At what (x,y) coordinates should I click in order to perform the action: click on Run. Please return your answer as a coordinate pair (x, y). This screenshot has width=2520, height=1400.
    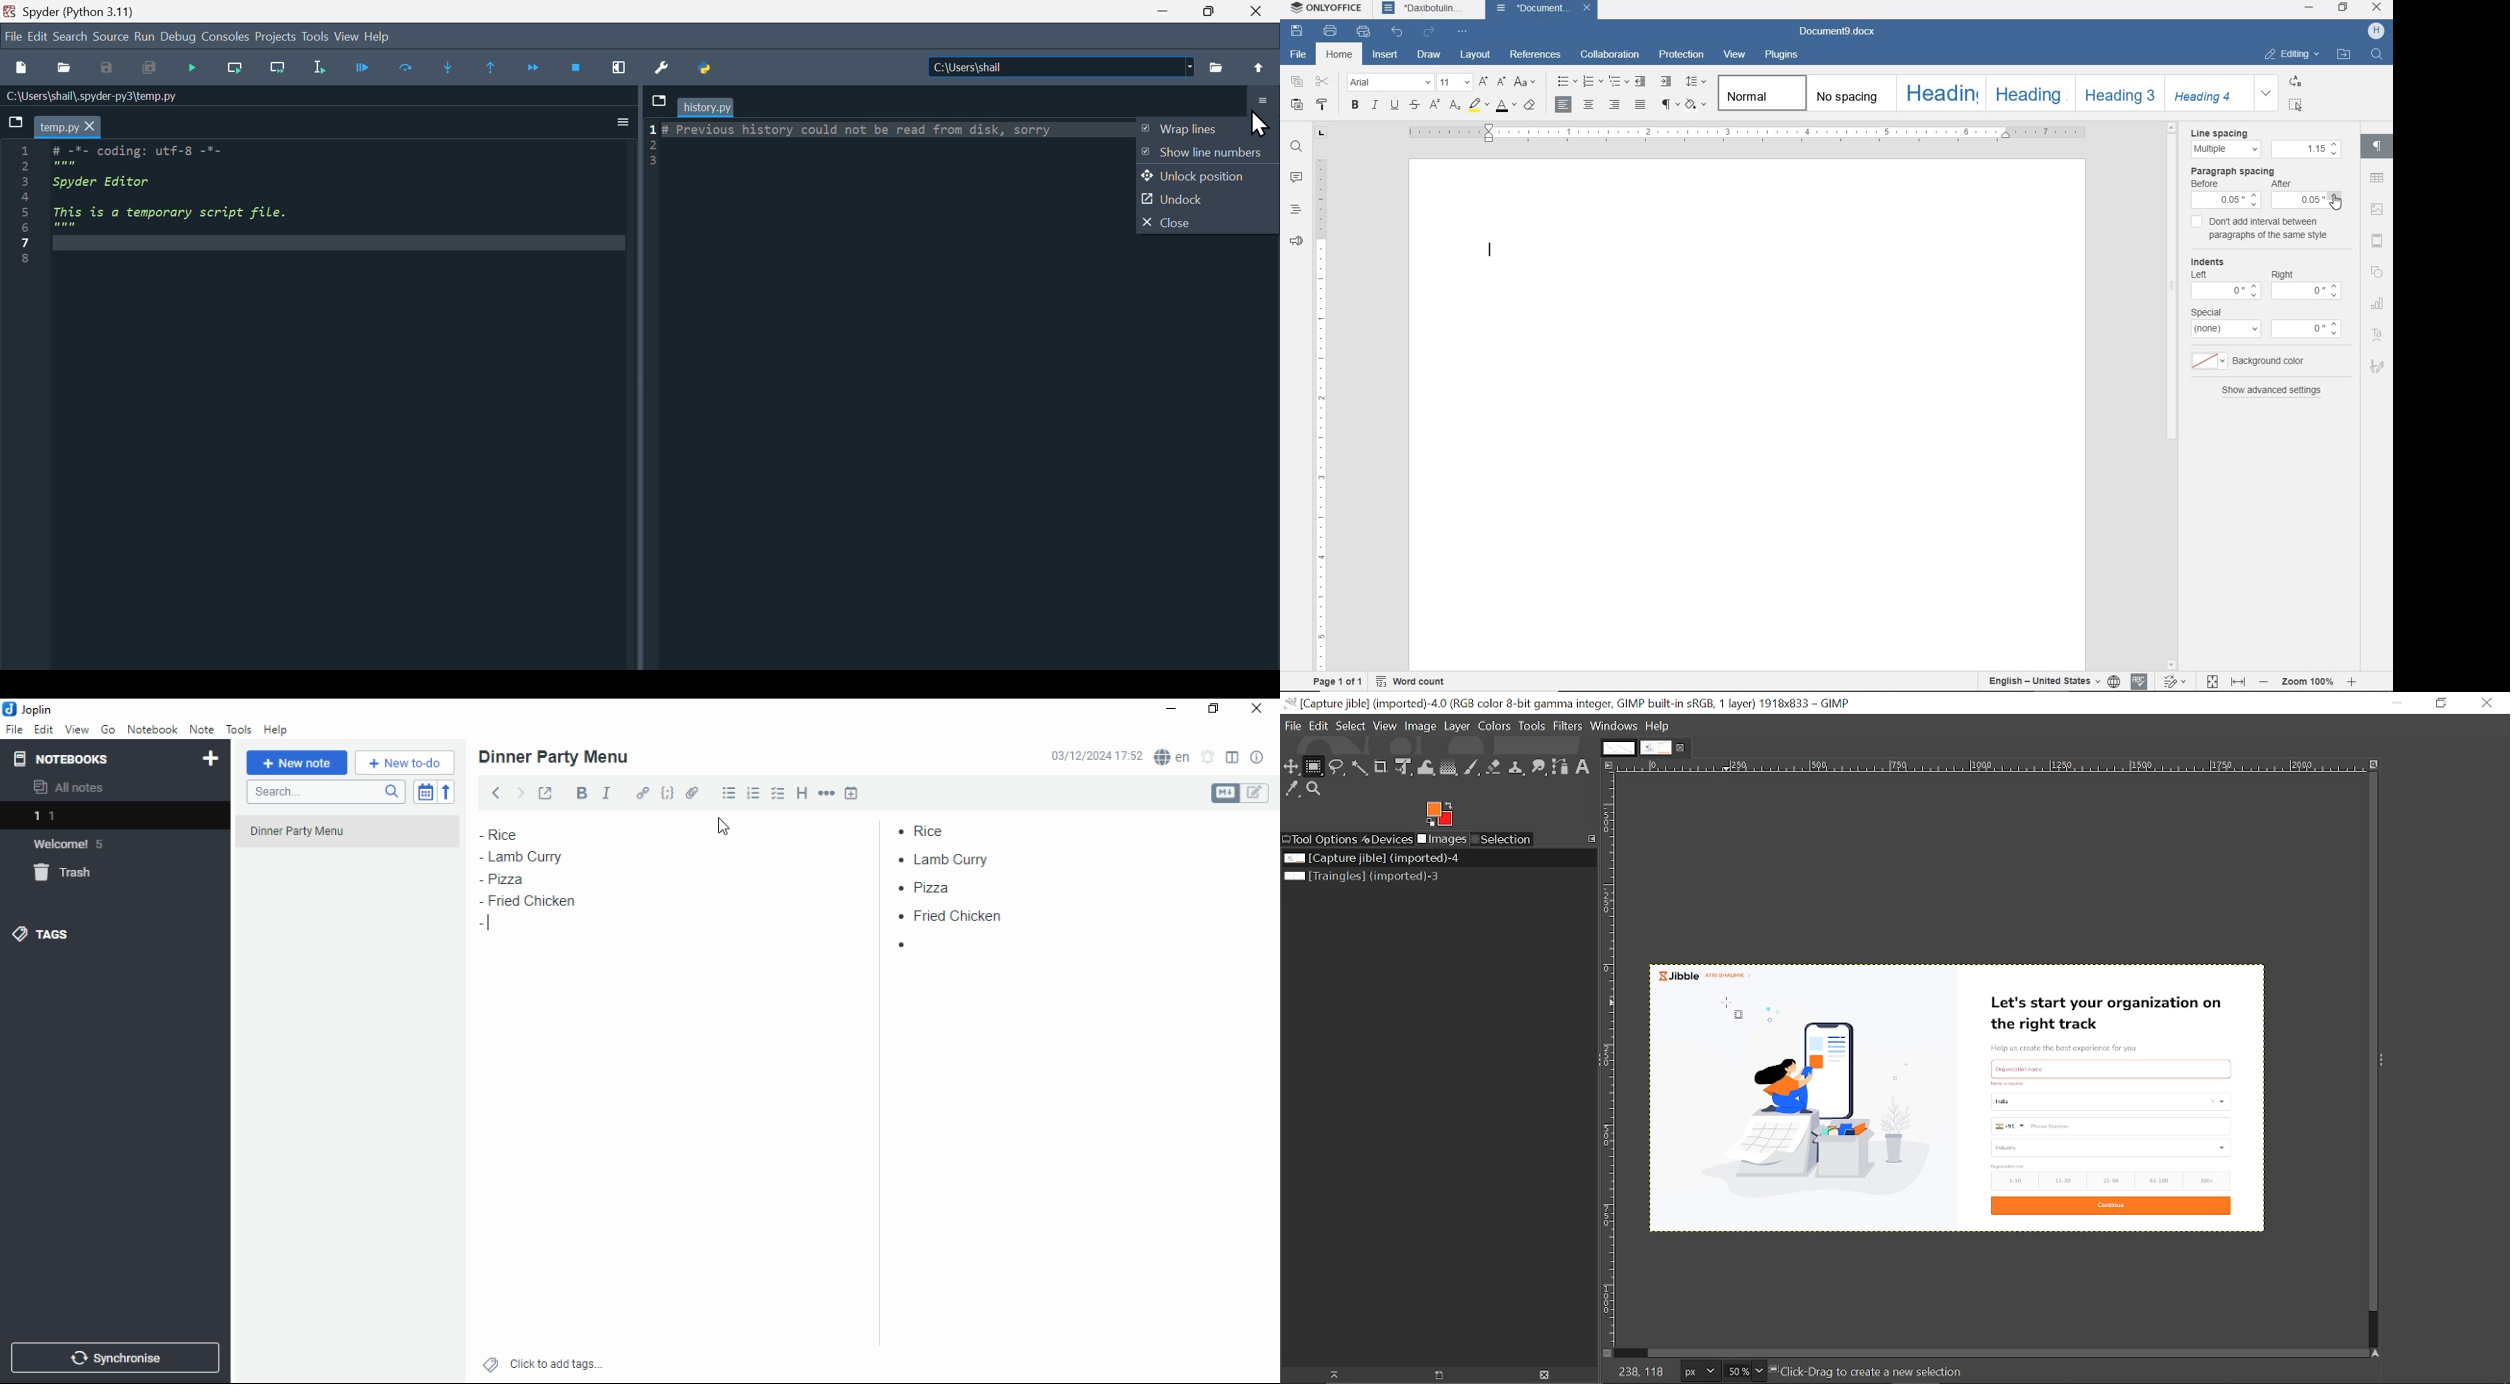
    Looking at the image, I should click on (144, 37).